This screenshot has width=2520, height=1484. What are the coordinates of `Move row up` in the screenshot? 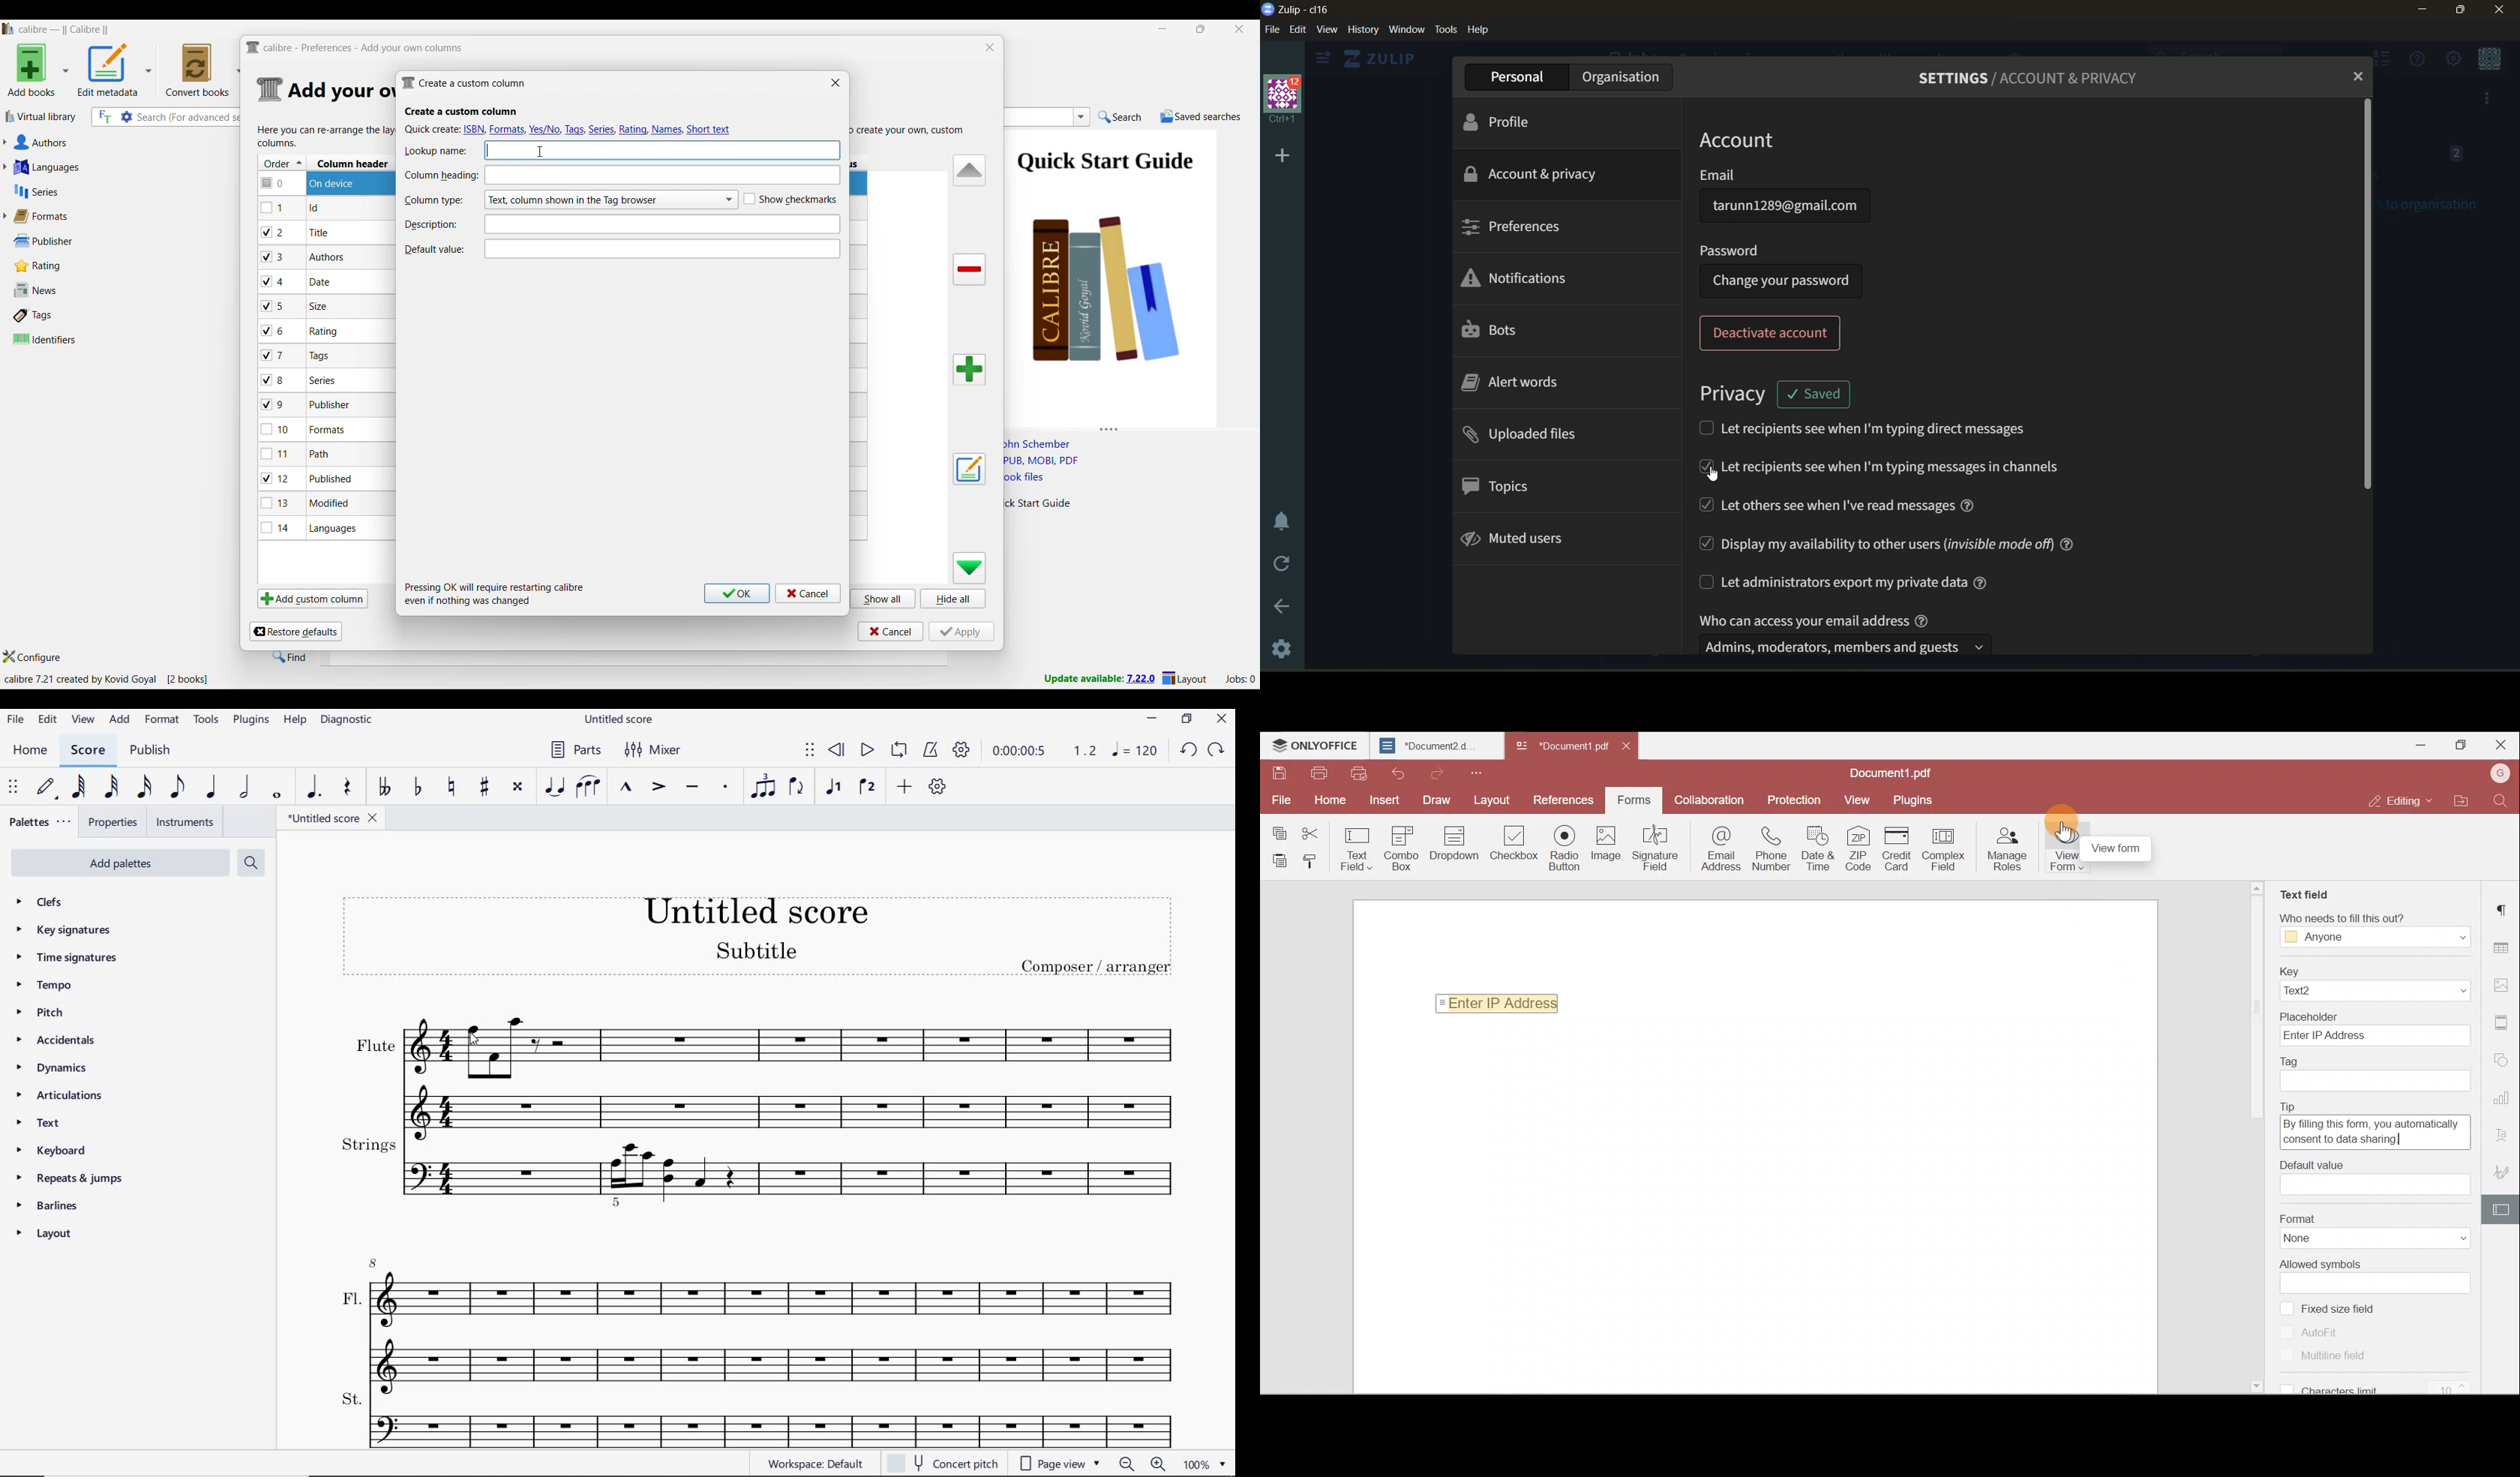 It's located at (970, 169).